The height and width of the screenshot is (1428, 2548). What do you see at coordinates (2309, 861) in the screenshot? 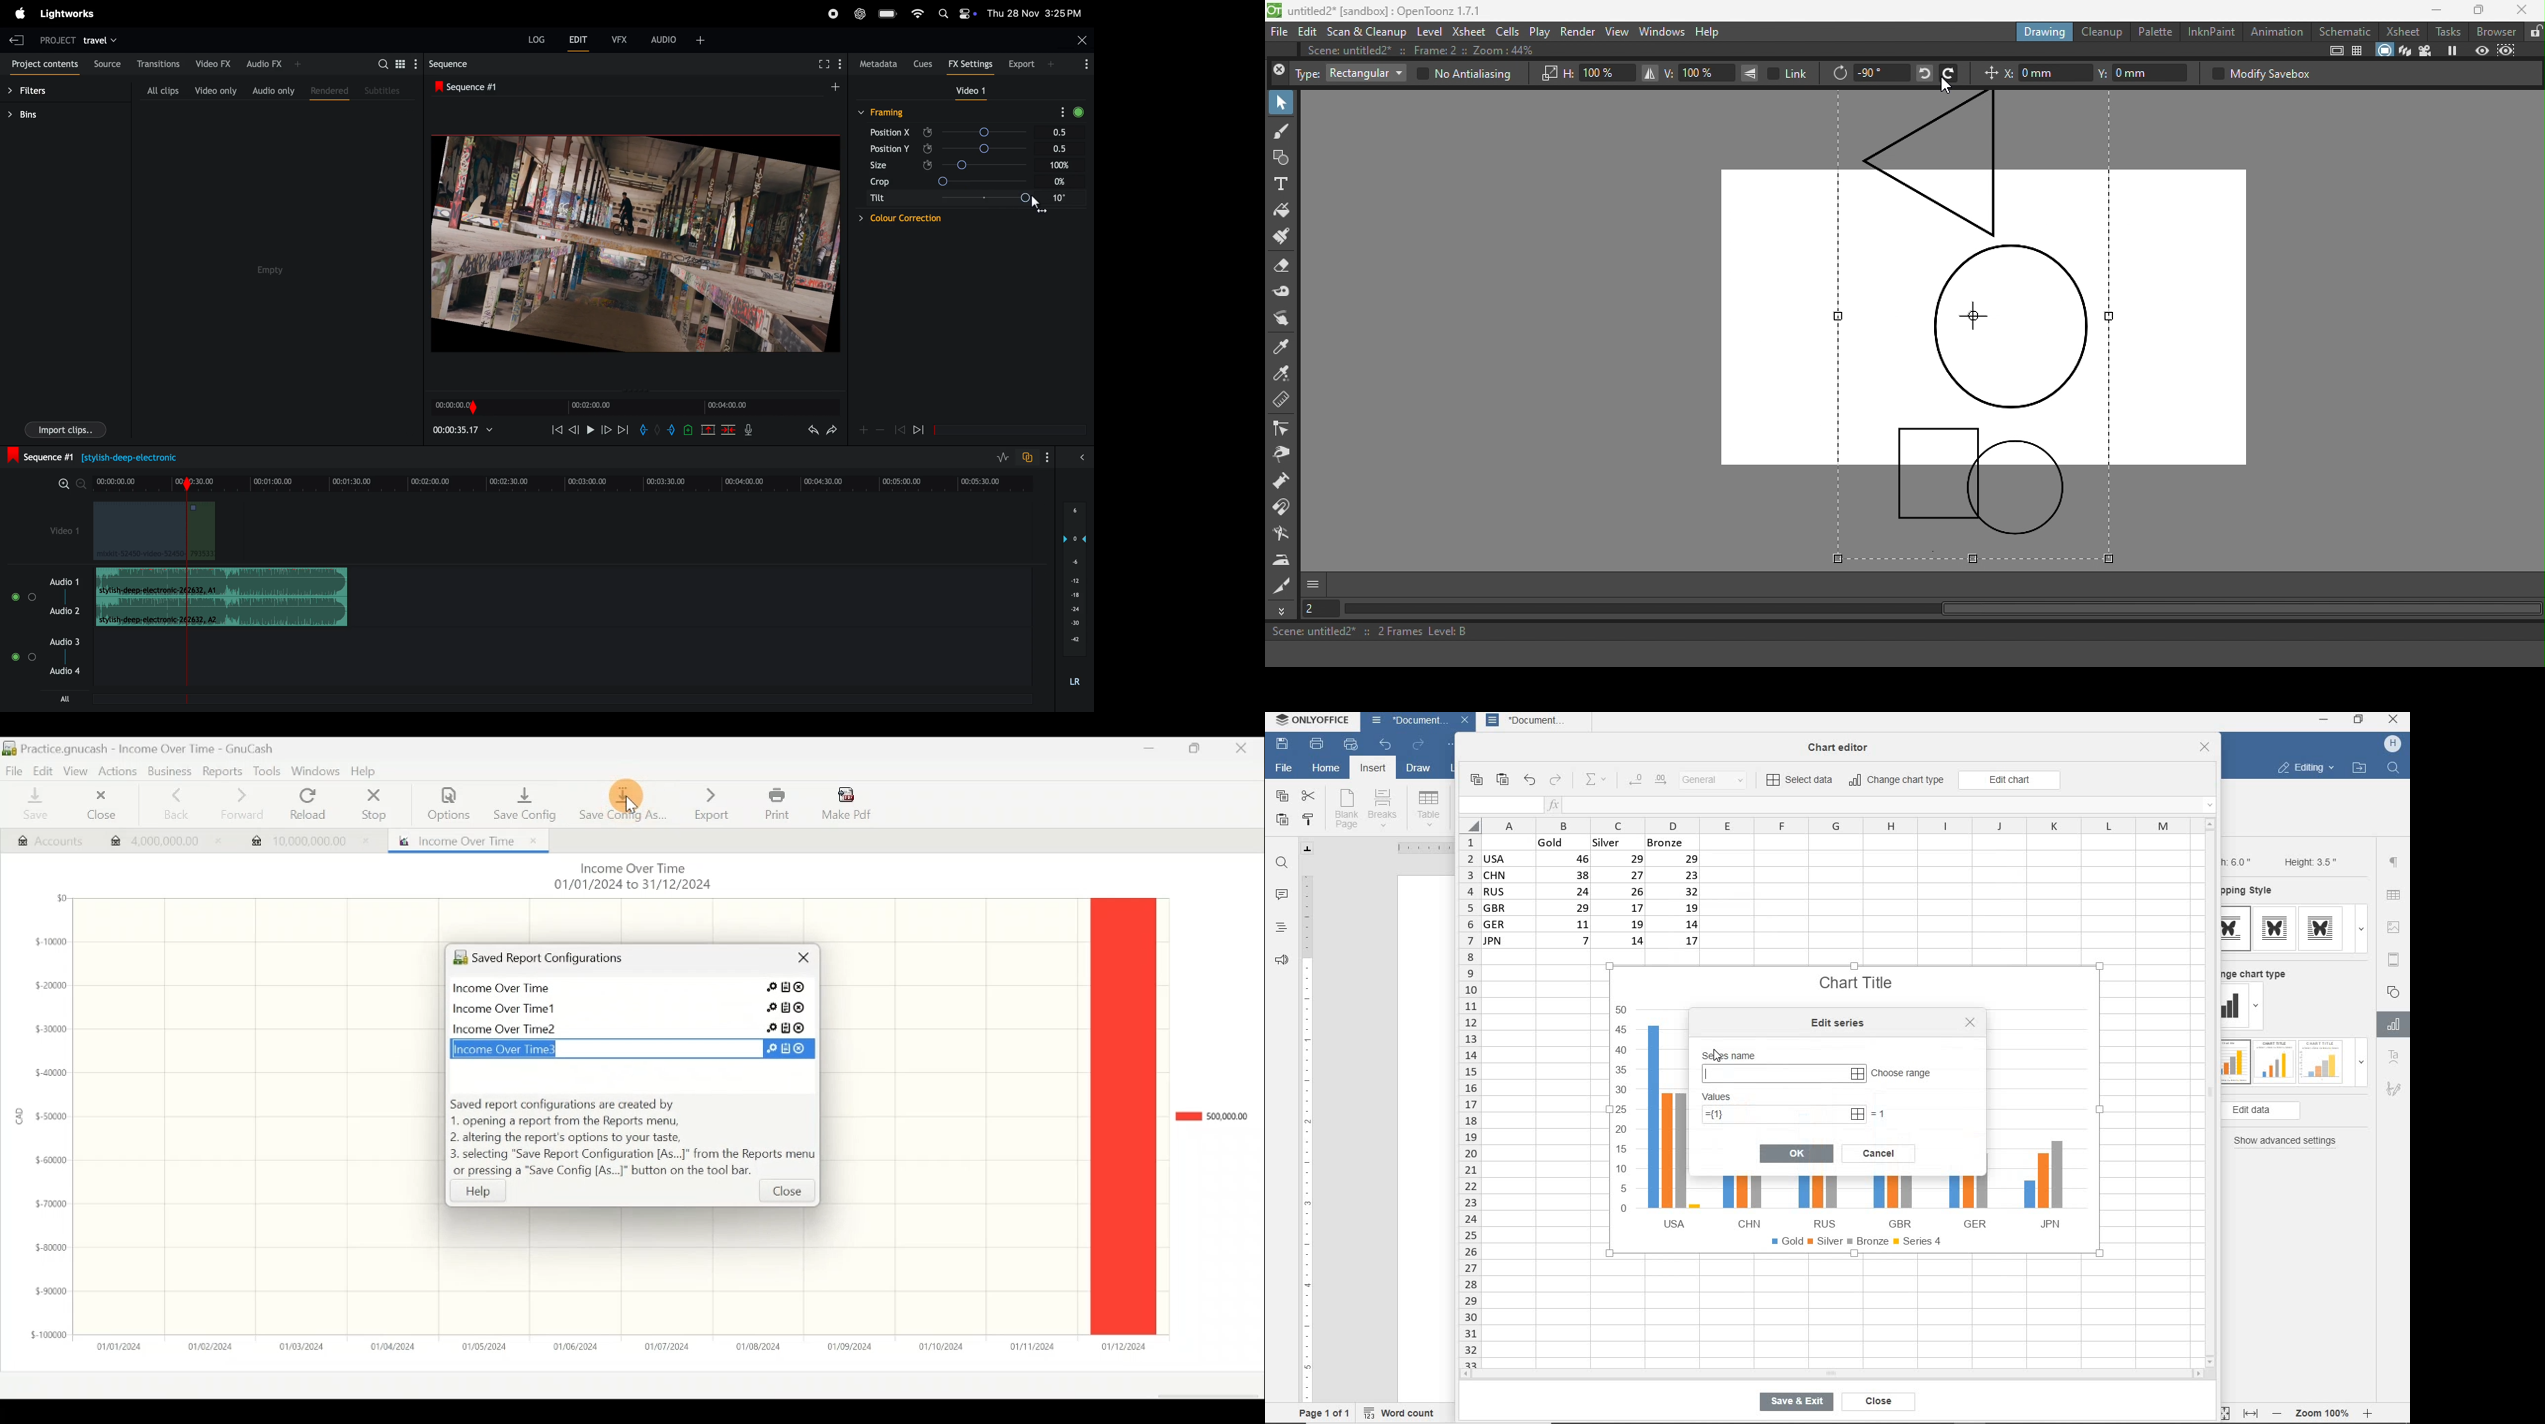
I see `Height: 3.5"` at bounding box center [2309, 861].